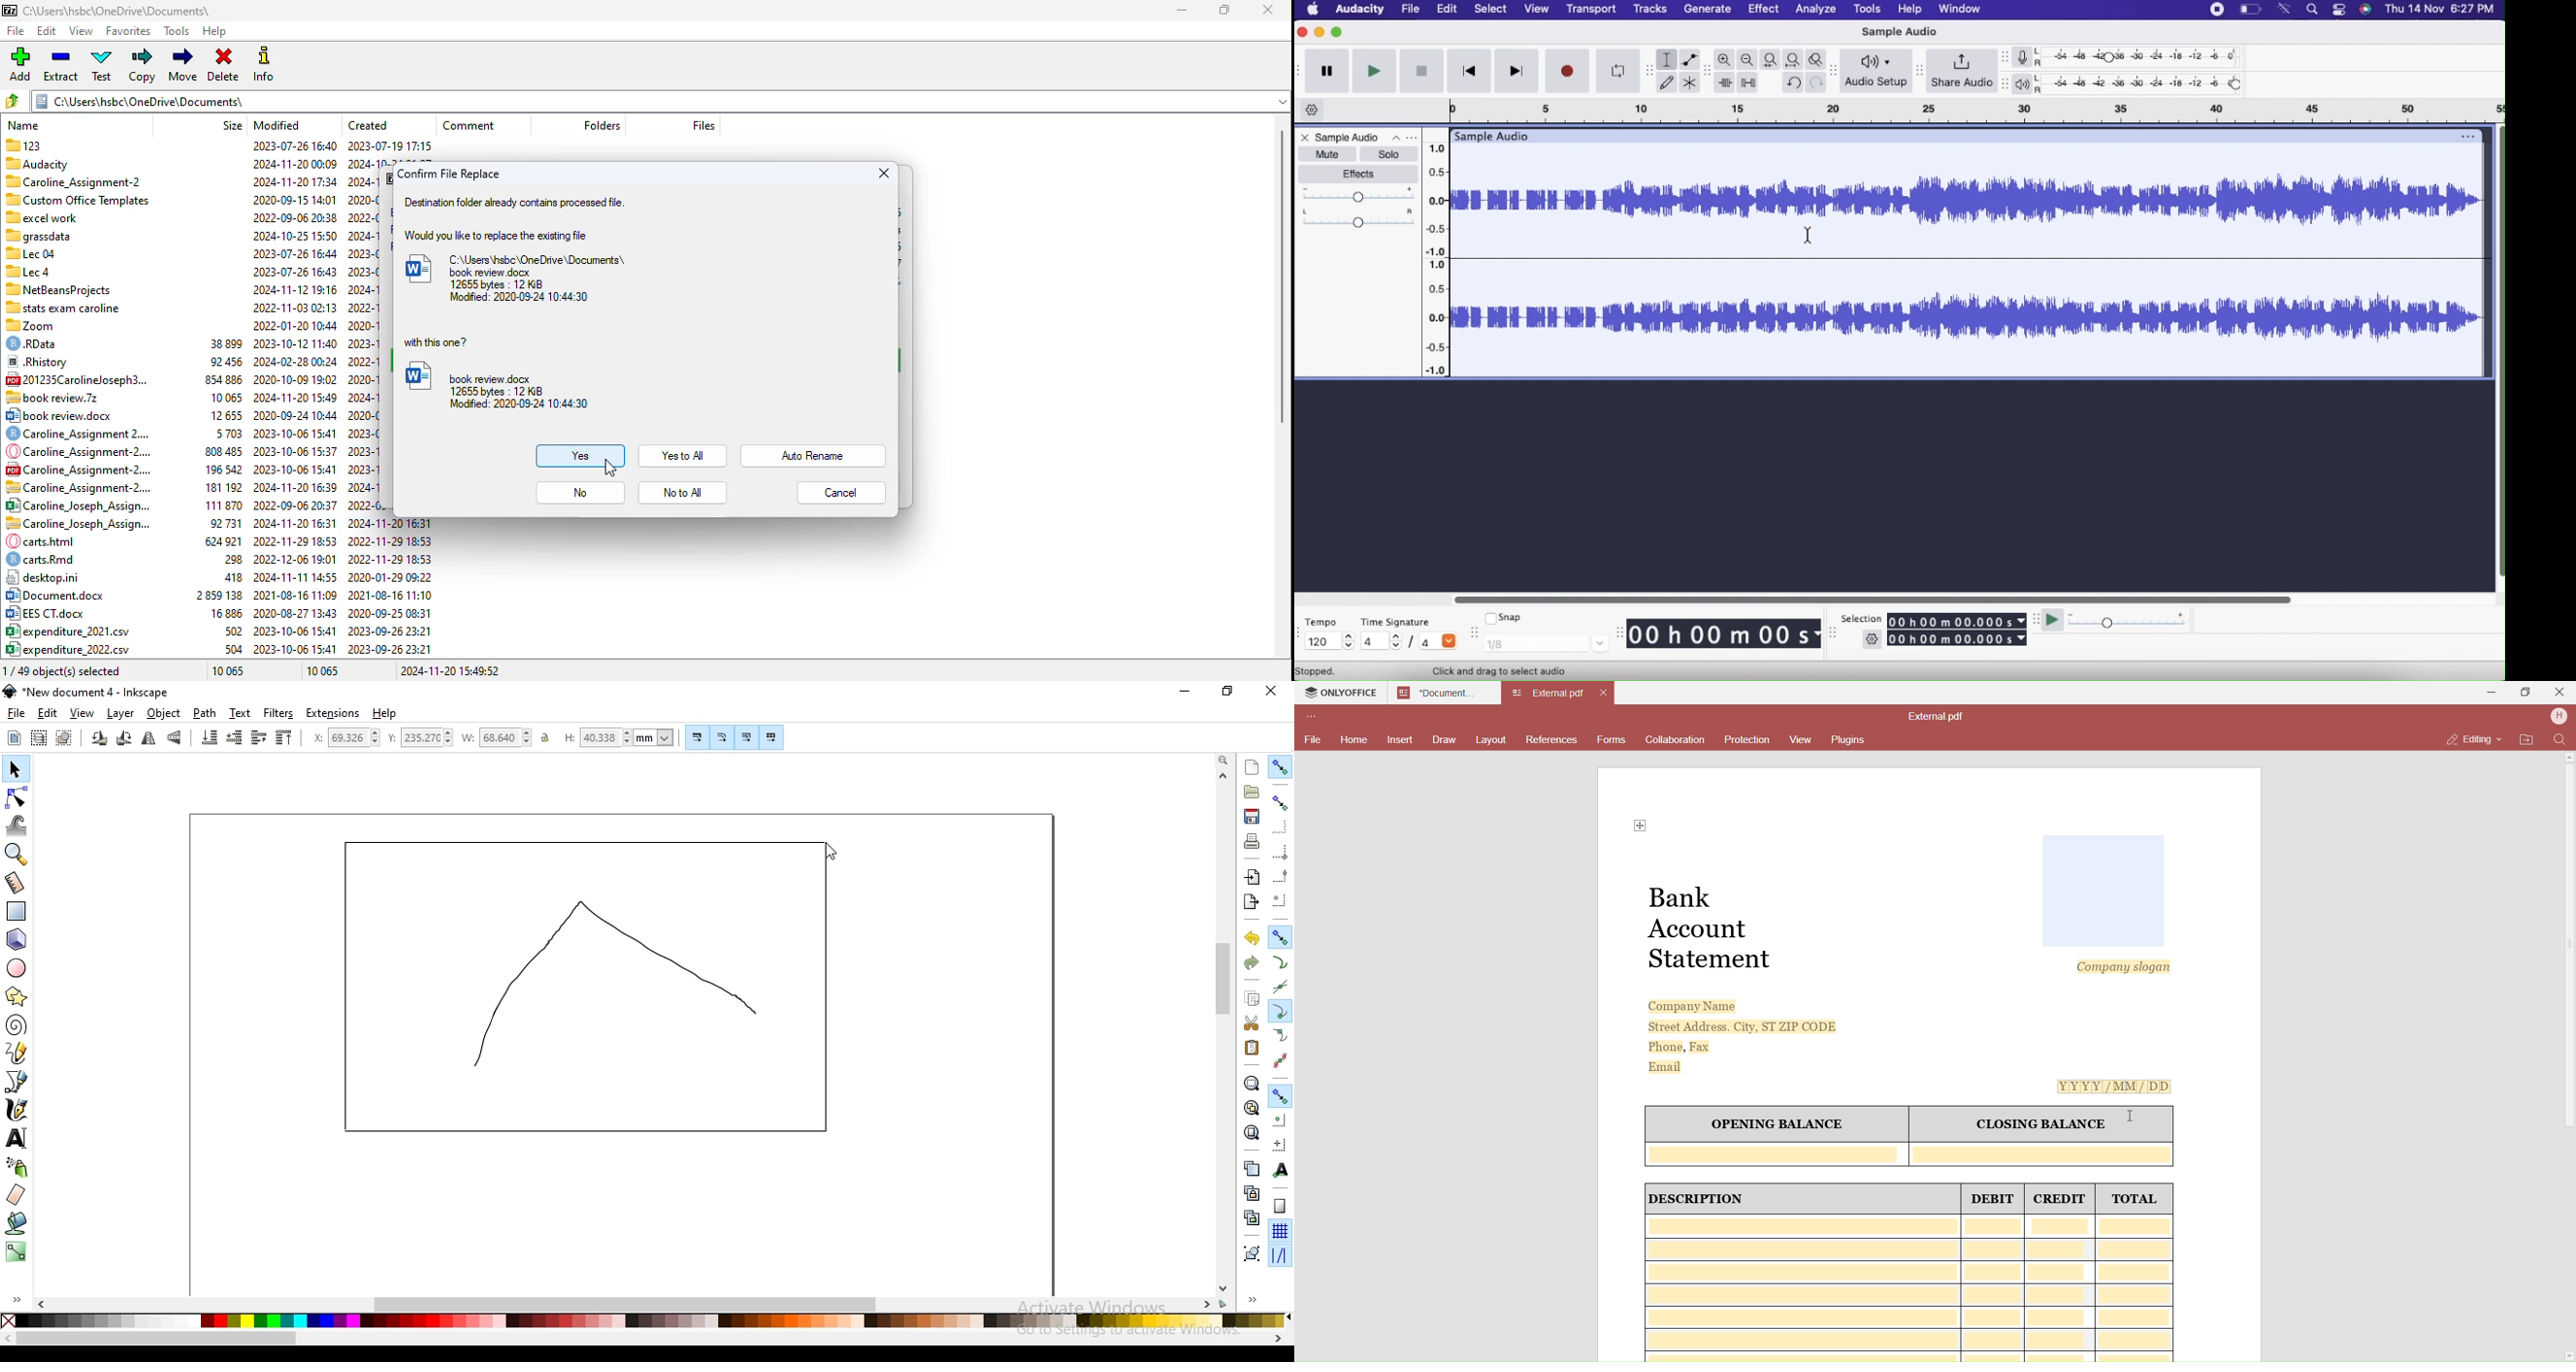 This screenshot has height=1372, width=2576. Describe the element at coordinates (1938, 717) in the screenshot. I see `document title` at that location.